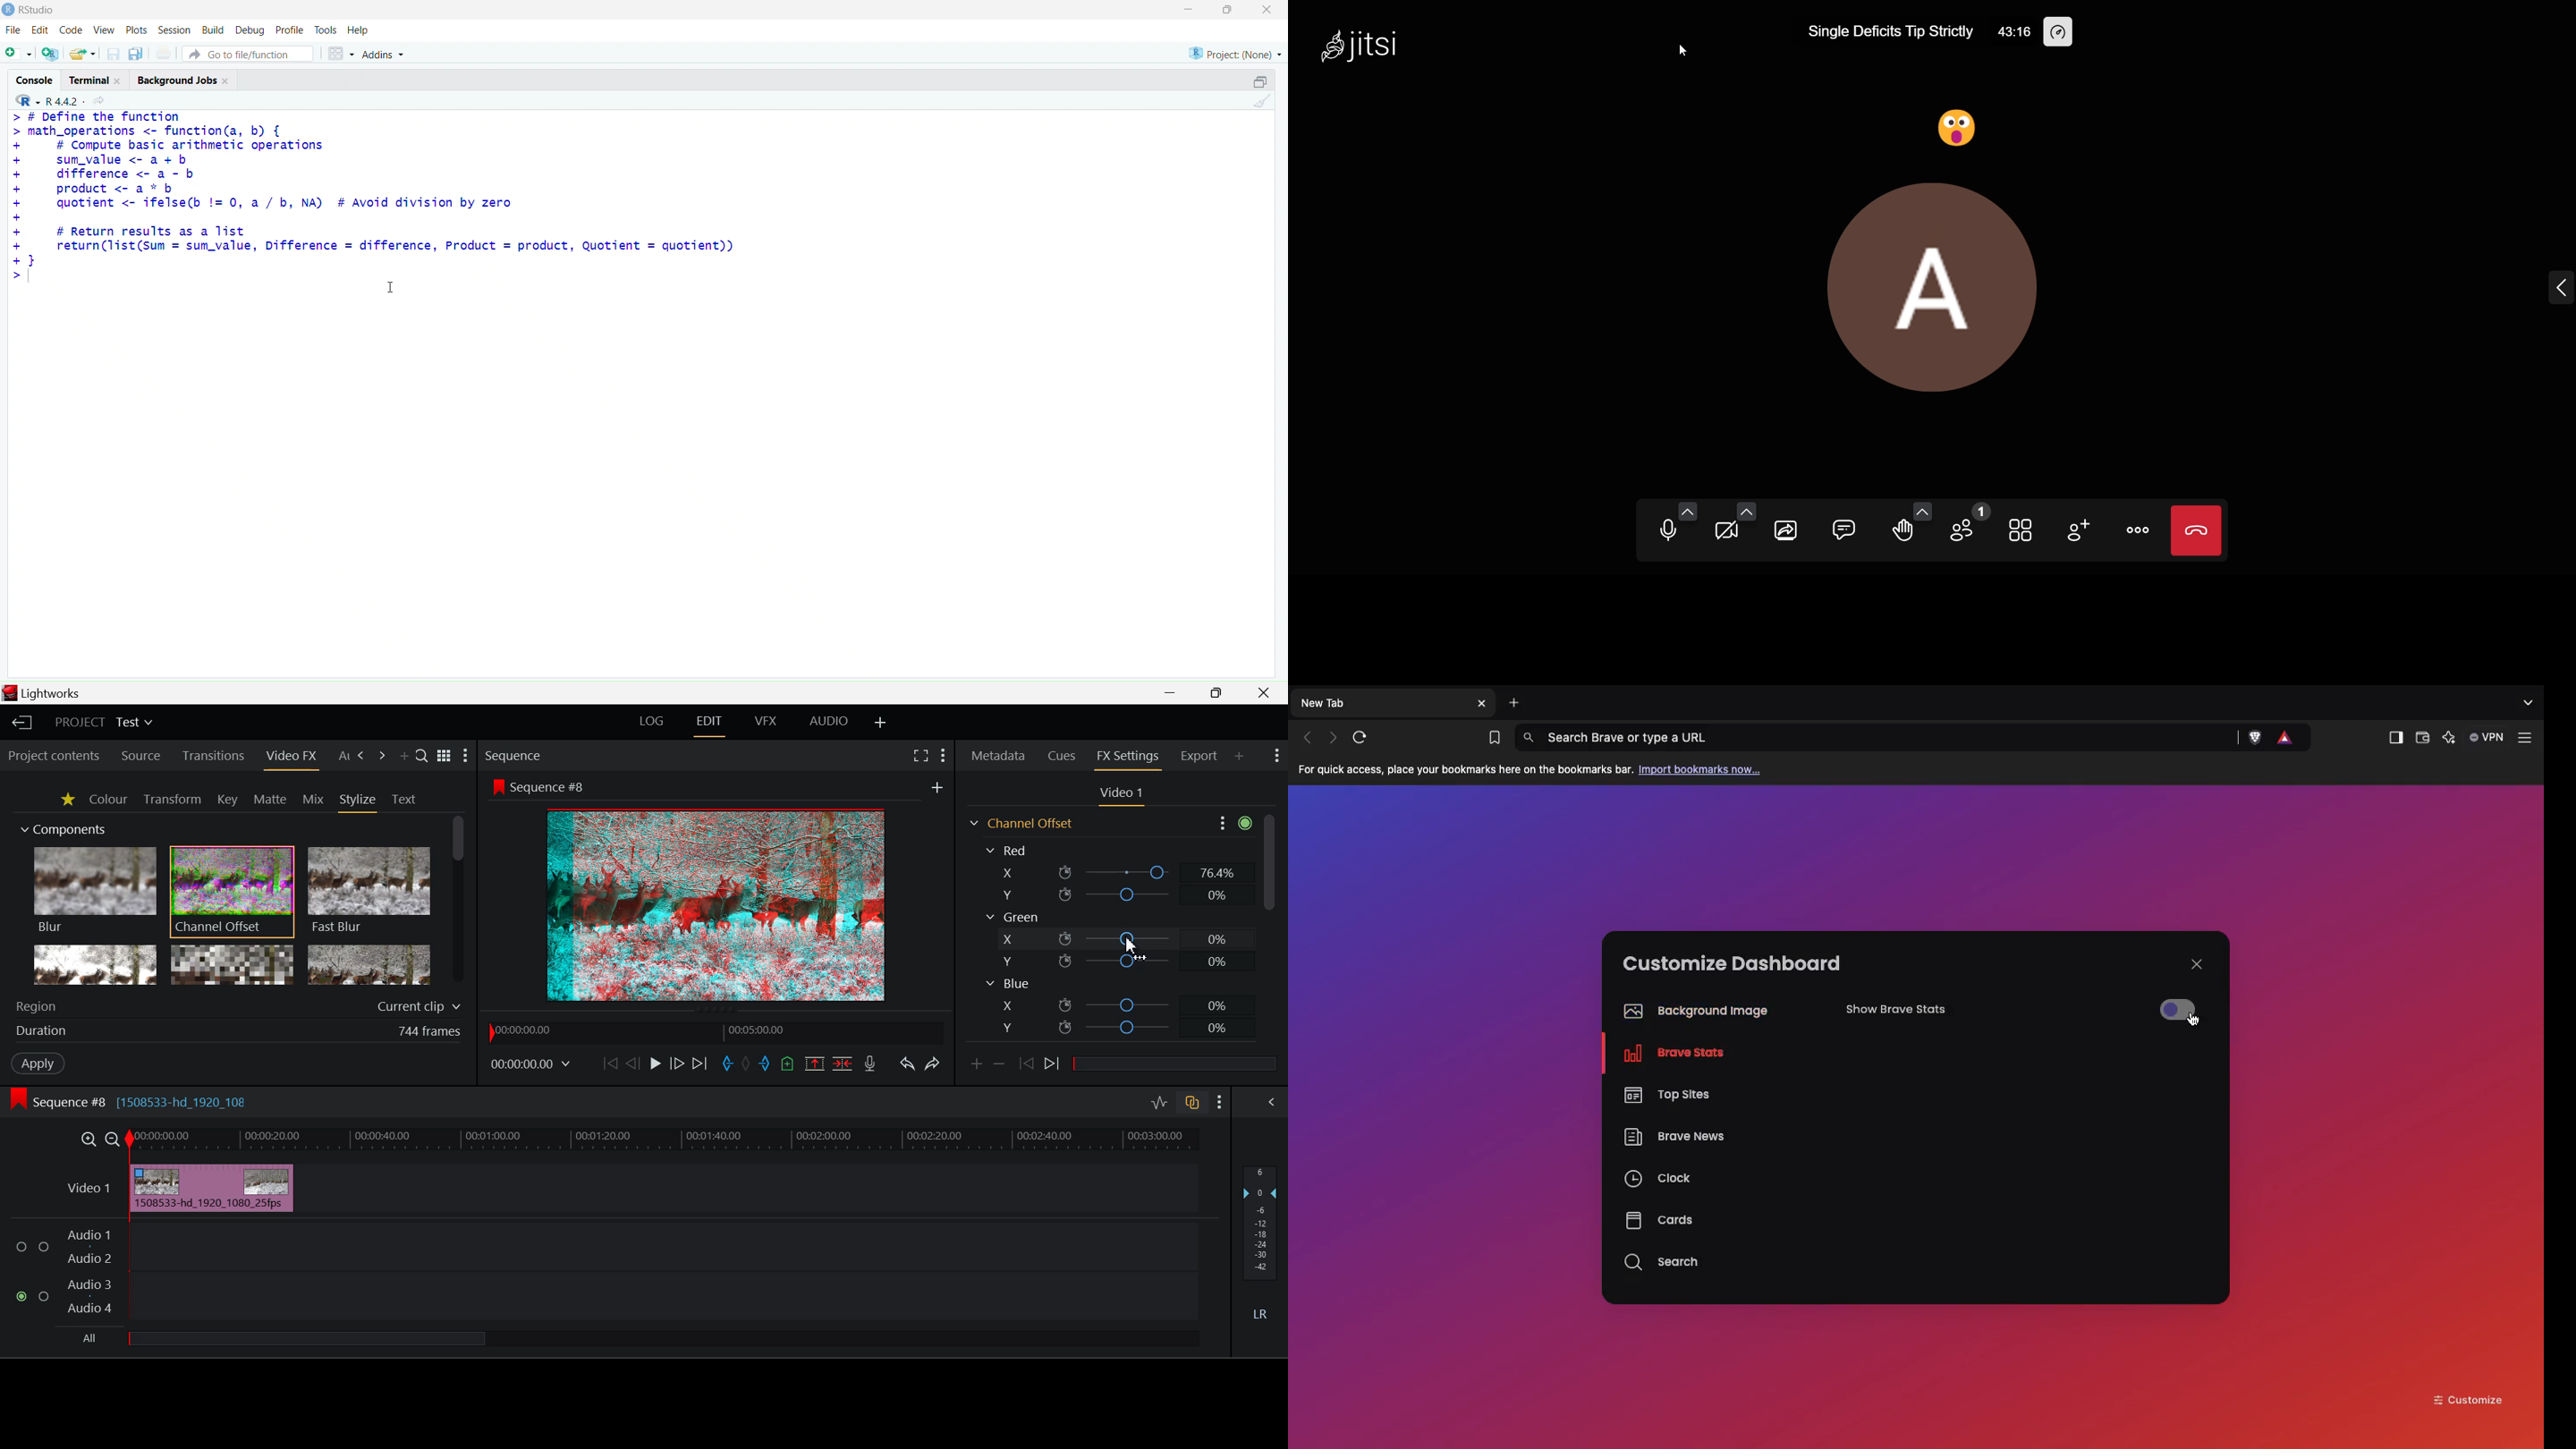  I want to click on Tasks, so click(325, 29).